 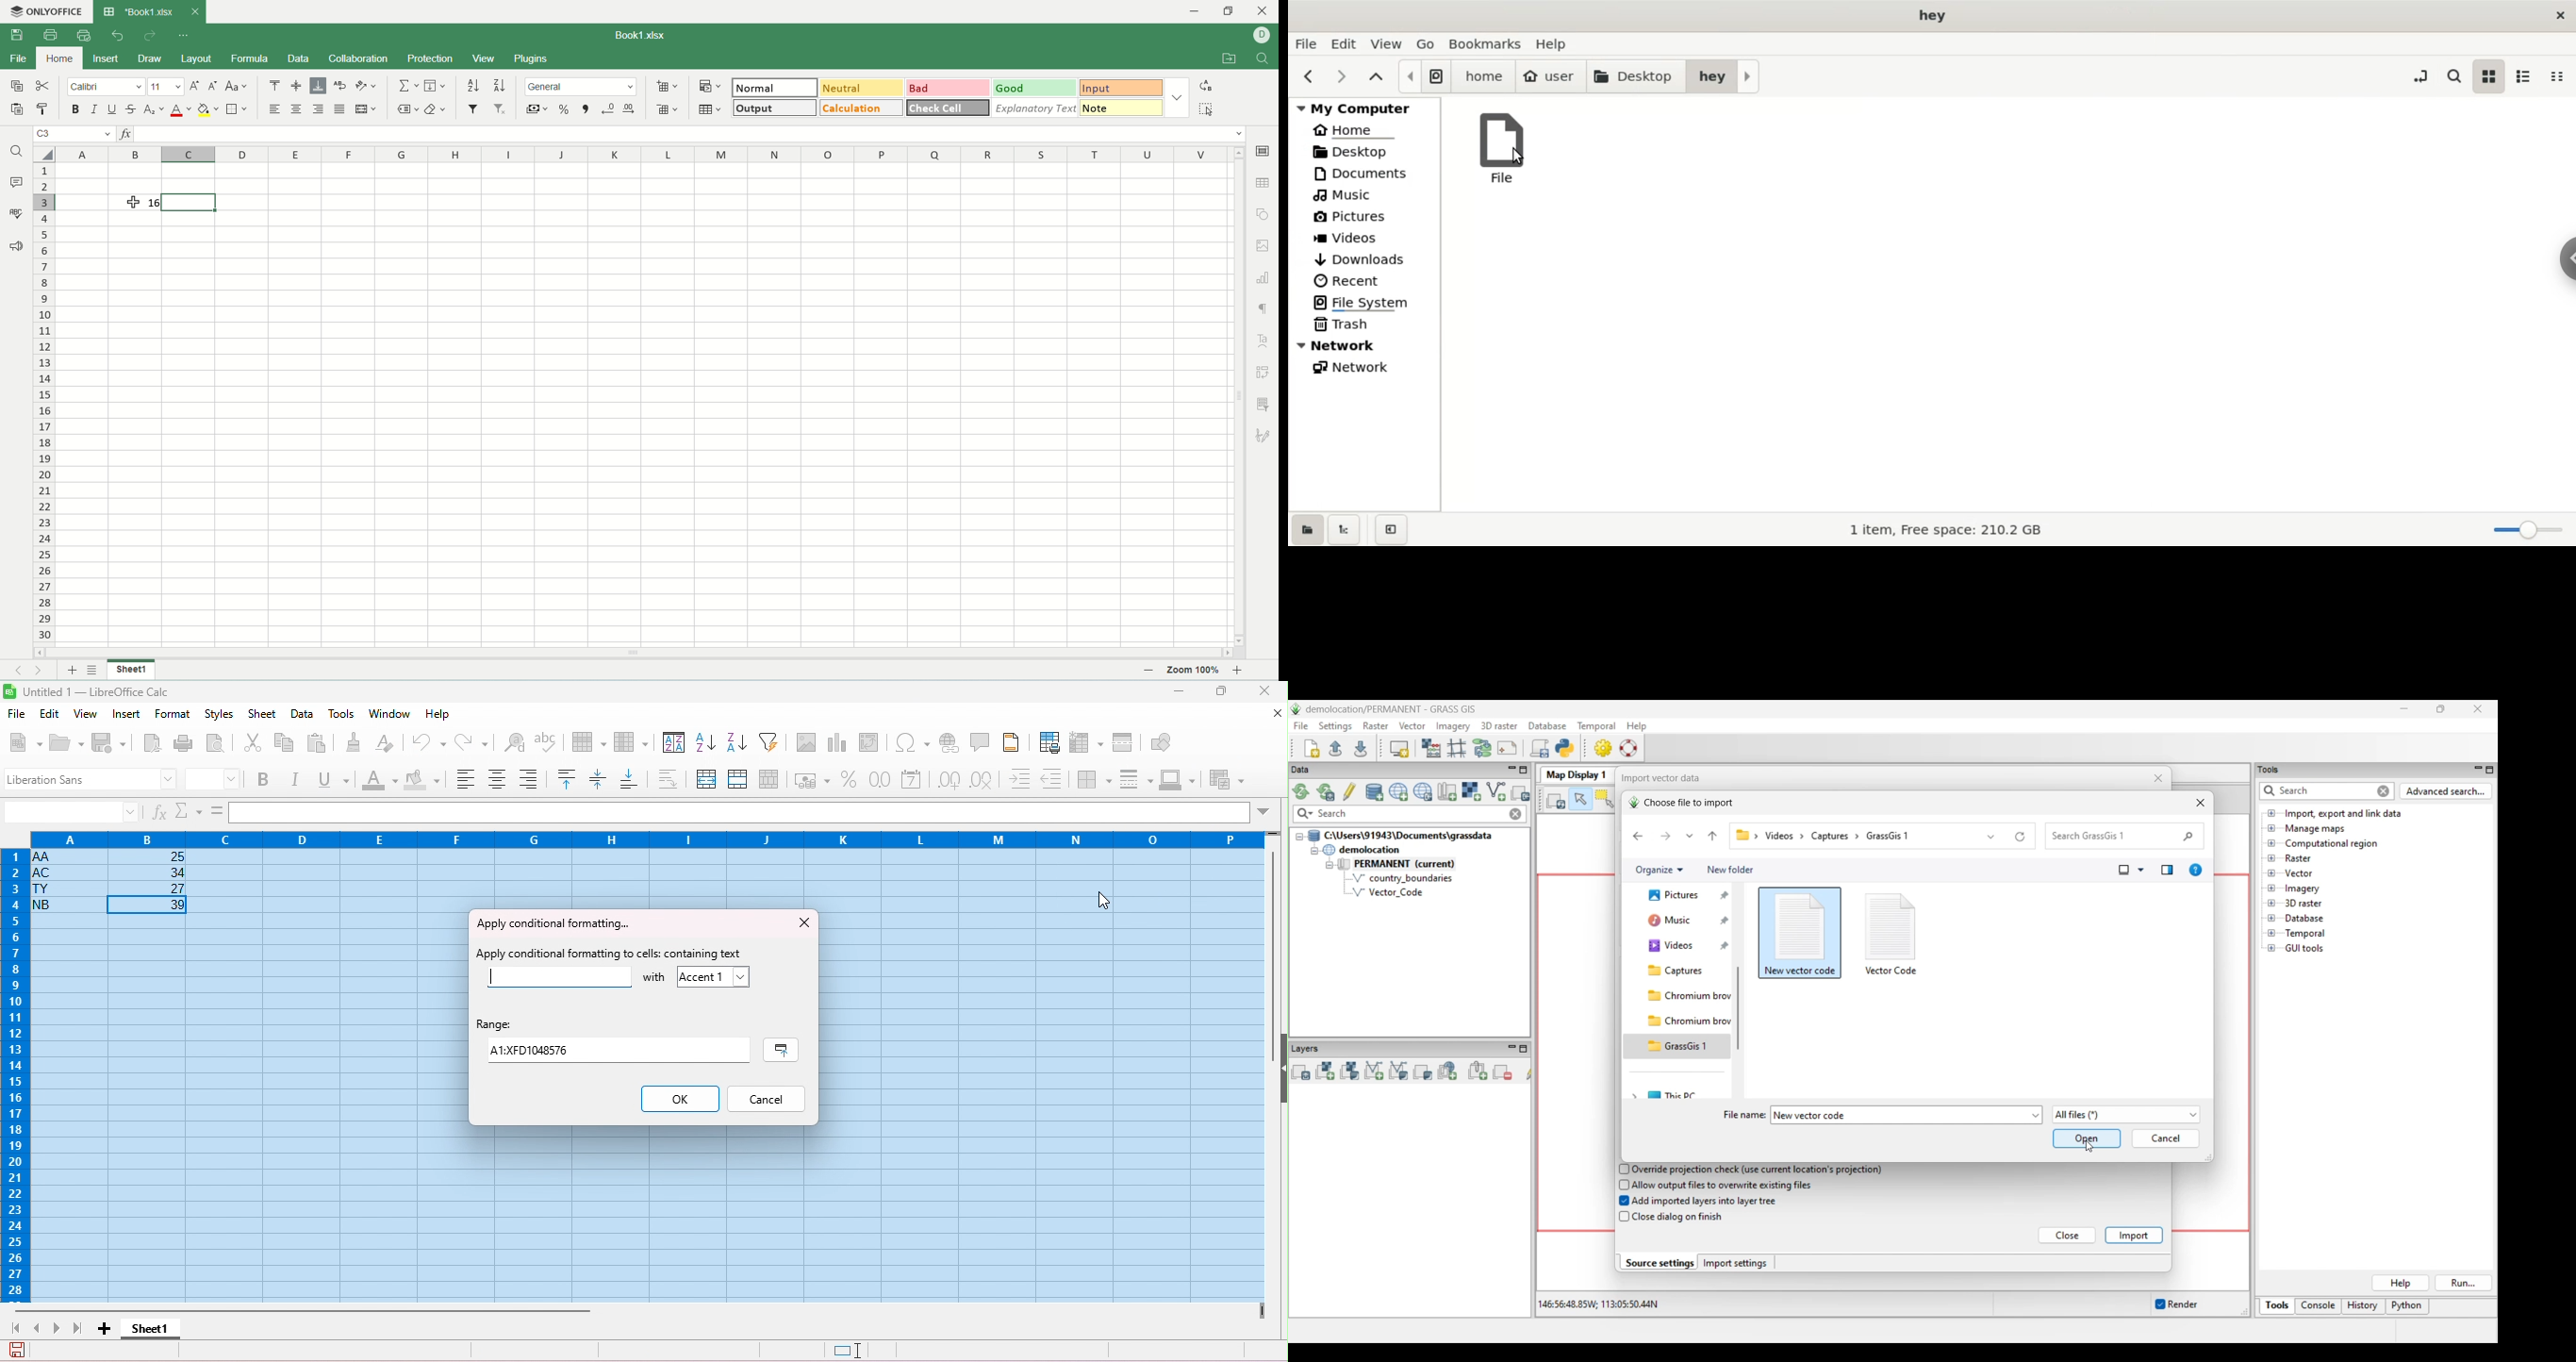 What do you see at coordinates (1364, 128) in the screenshot?
I see `home` at bounding box center [1364, 128].